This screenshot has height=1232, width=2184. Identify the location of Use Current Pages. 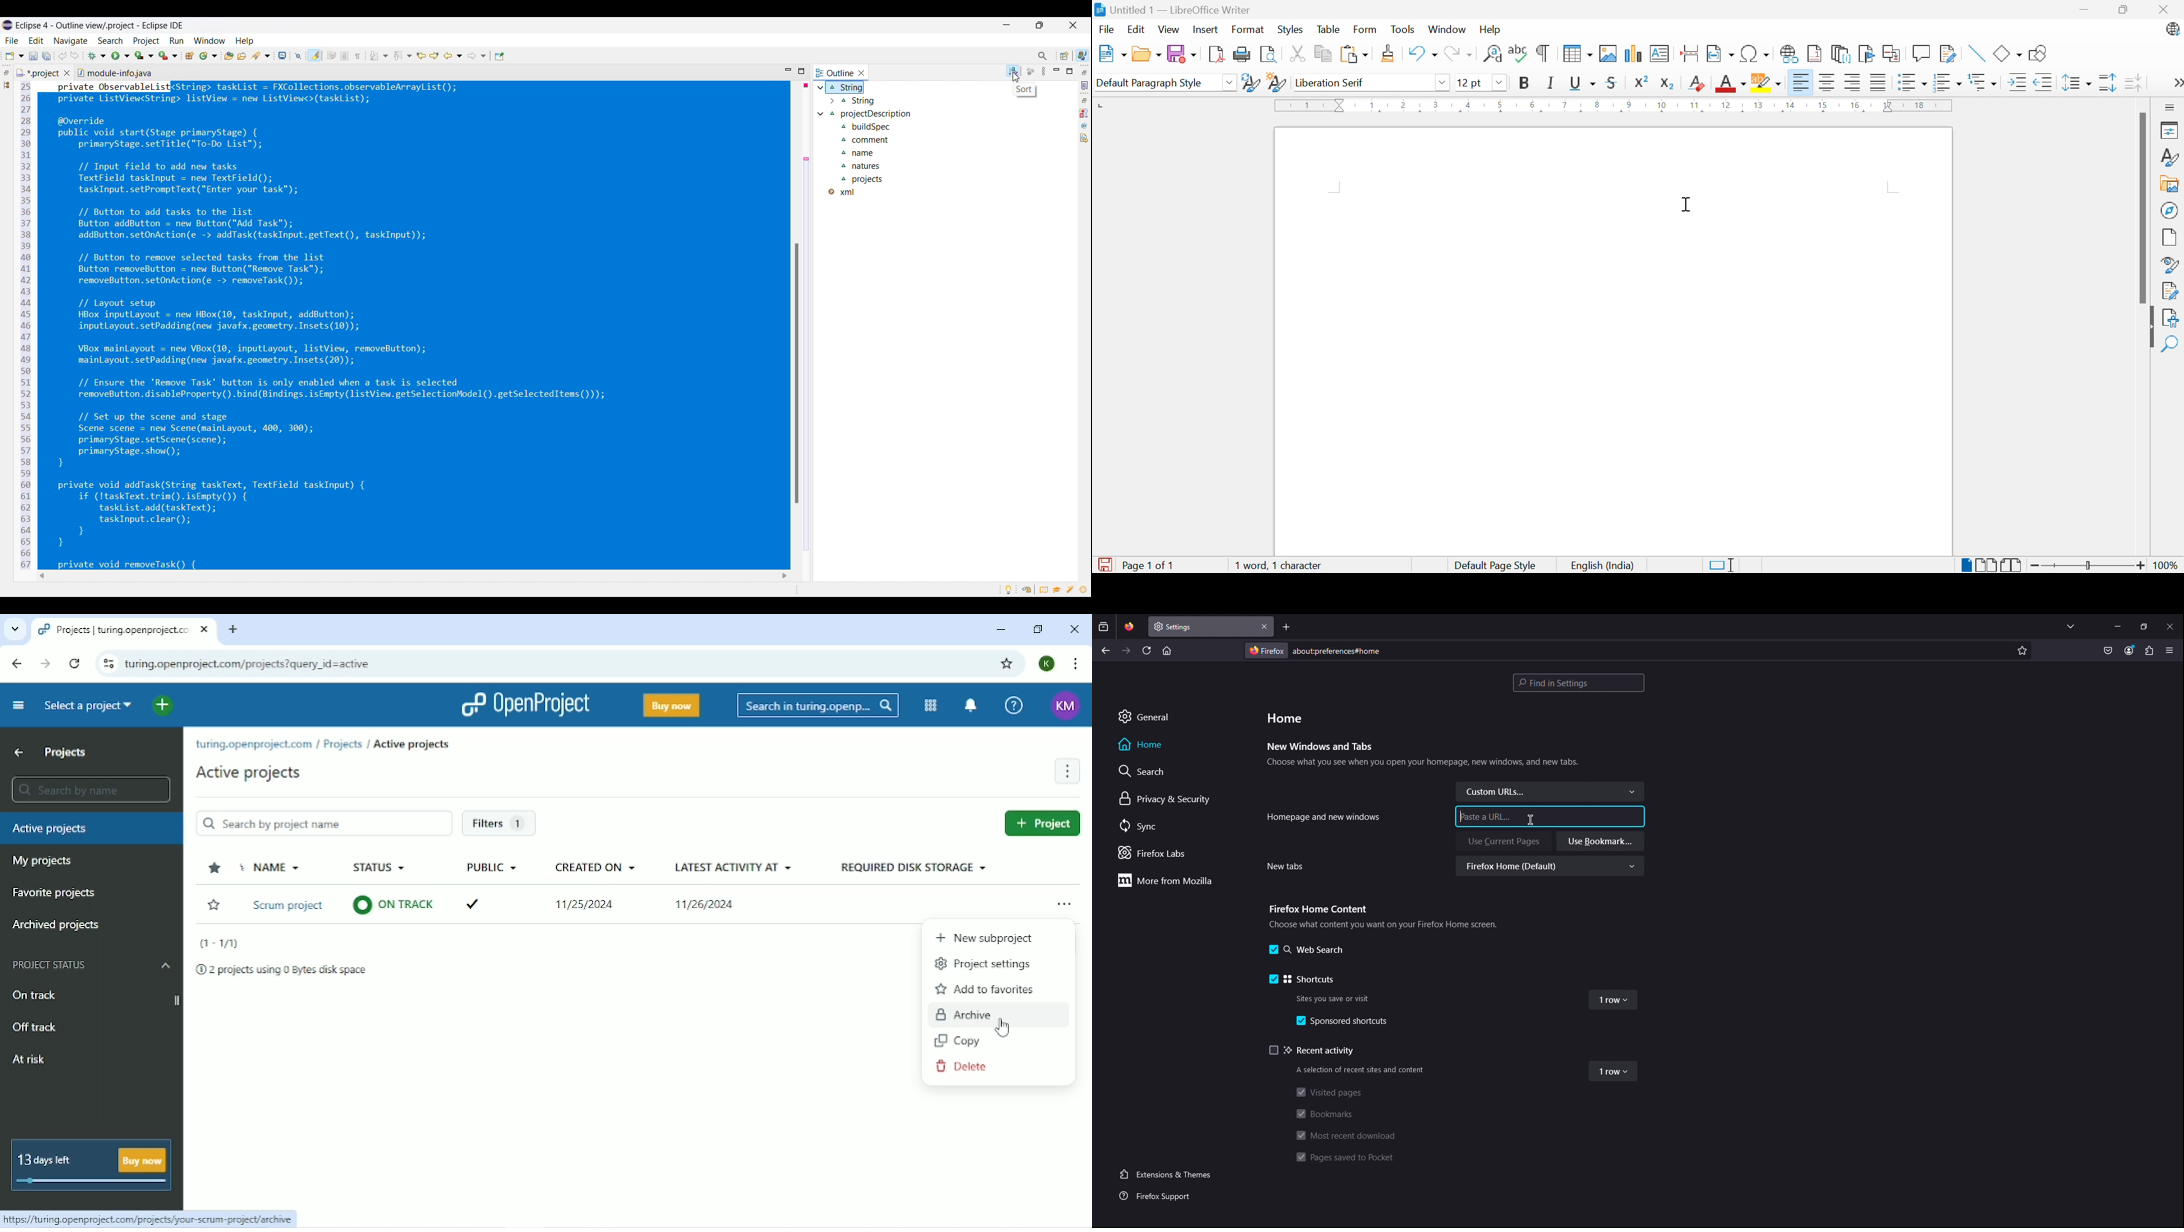
(1504, 841).